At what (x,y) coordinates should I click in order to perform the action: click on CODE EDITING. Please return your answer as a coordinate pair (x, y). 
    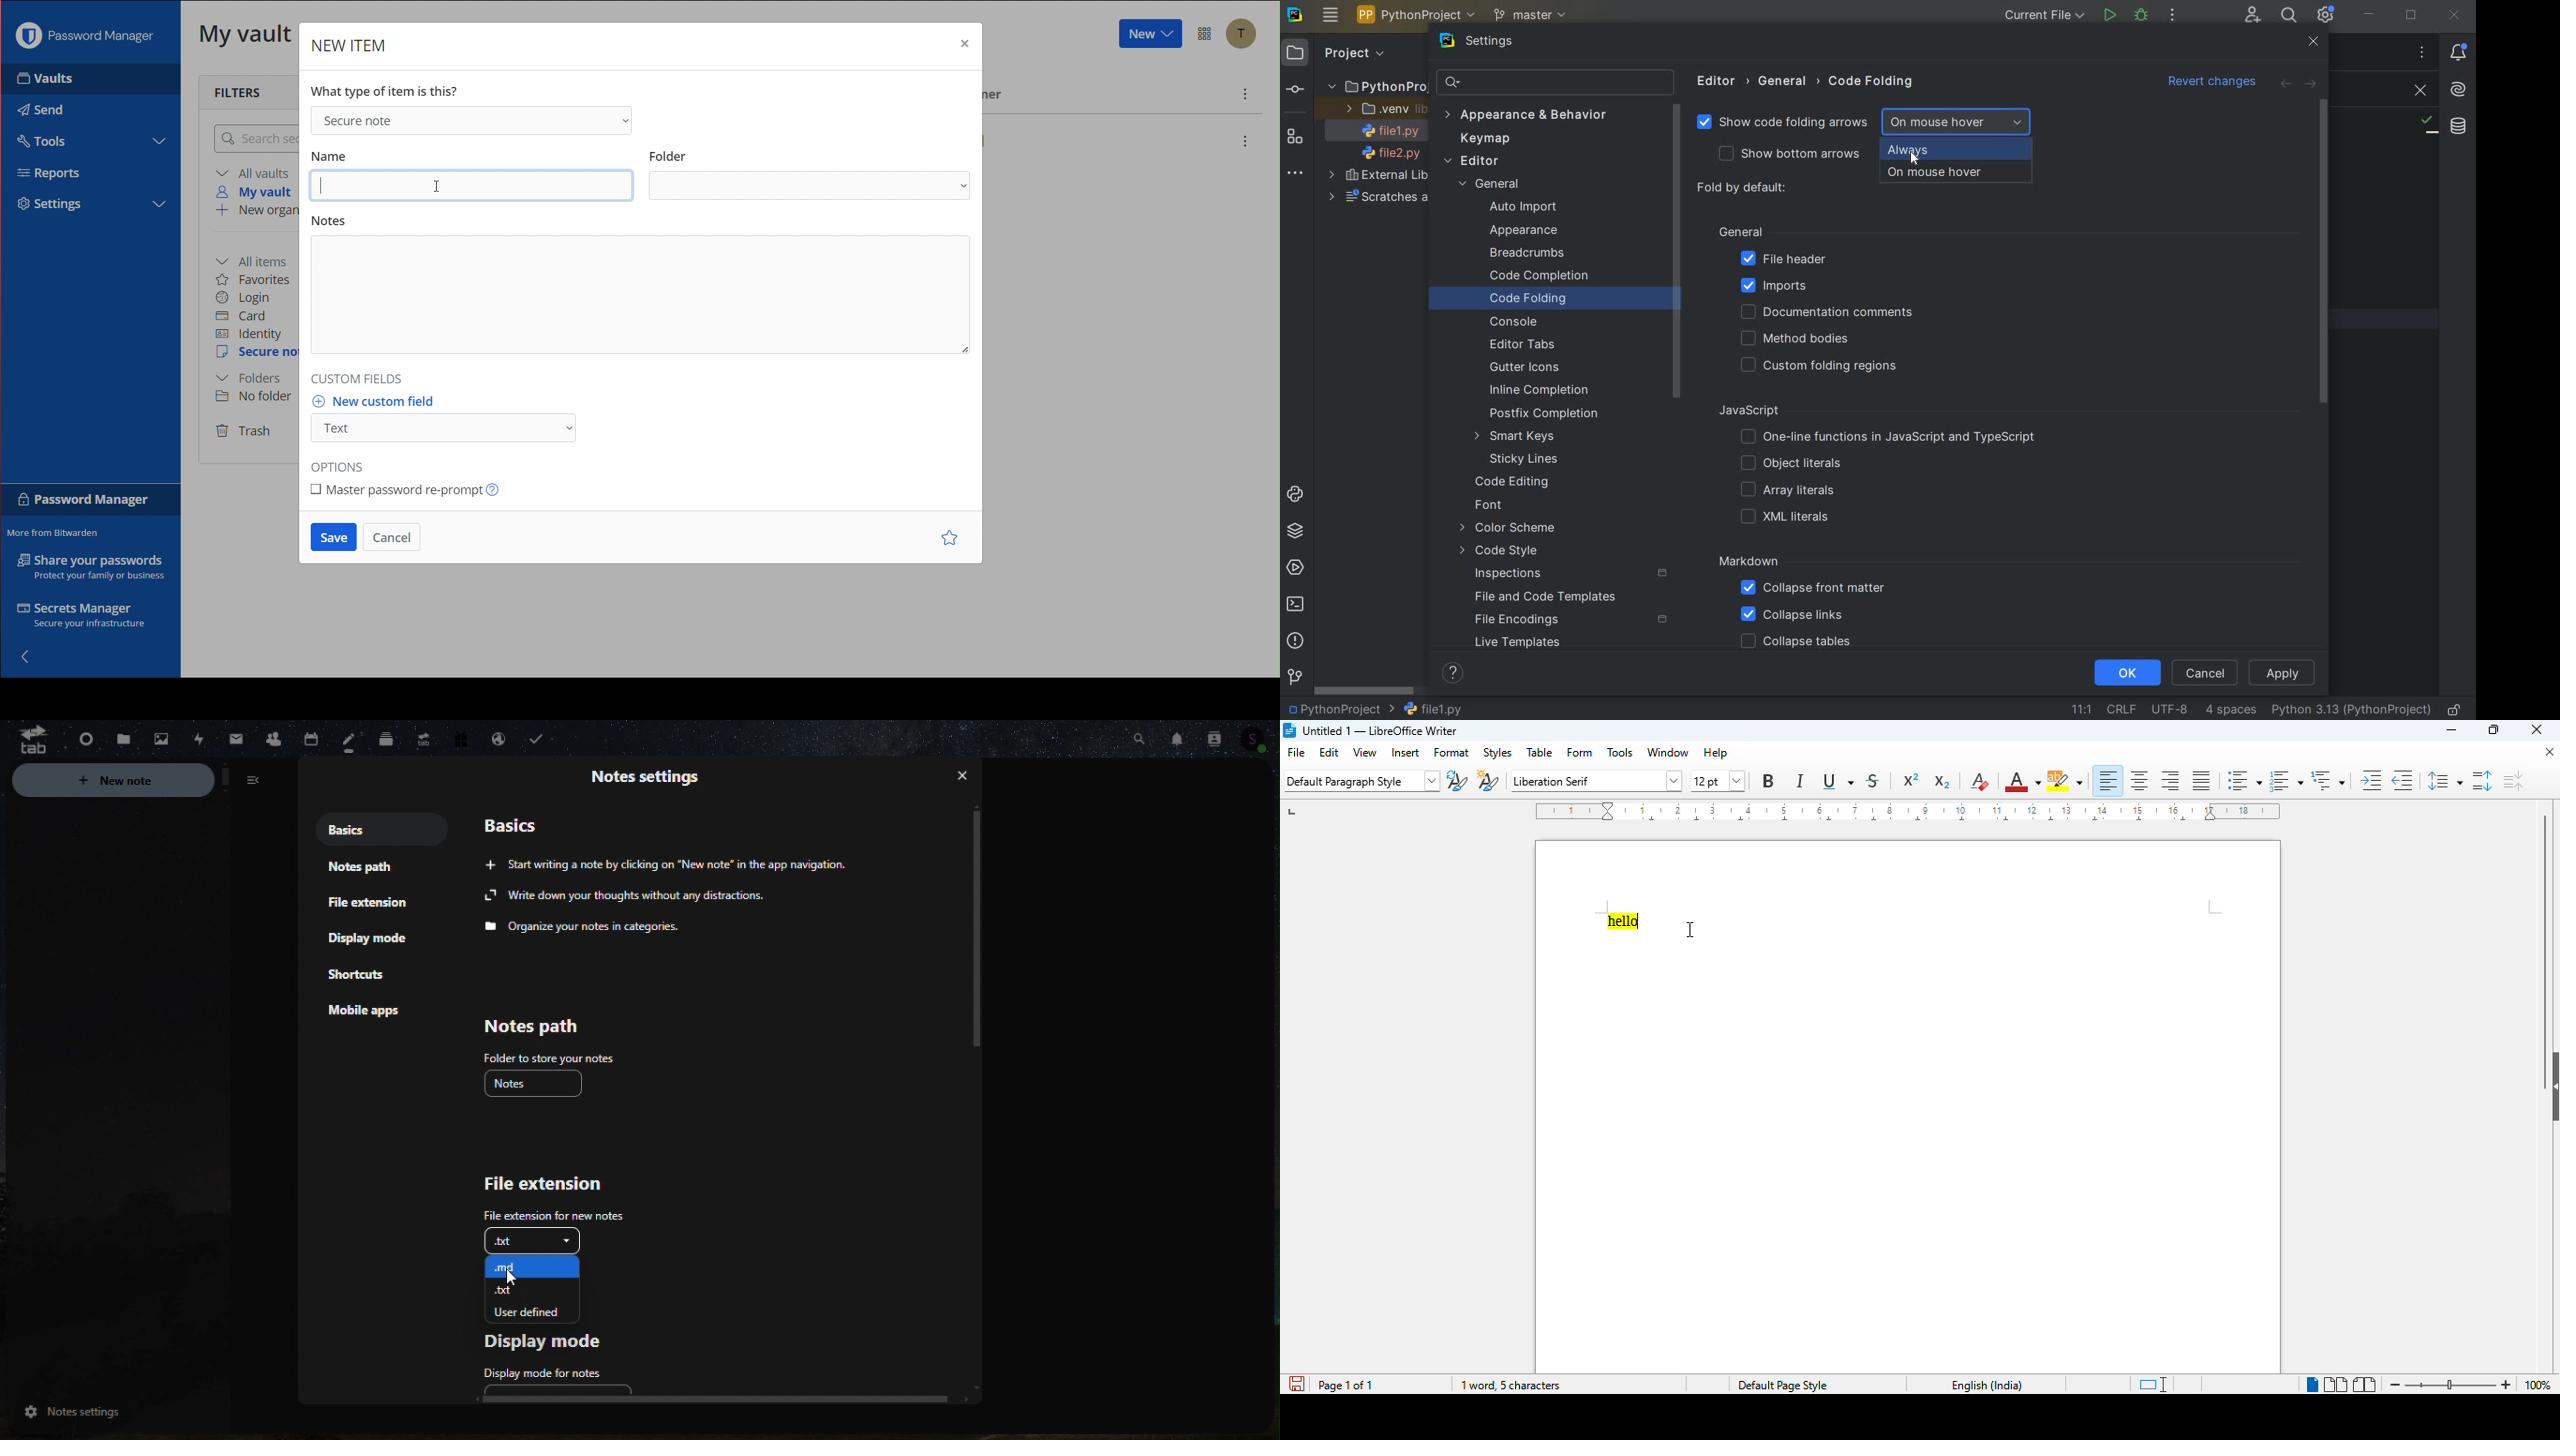
    Looking at the image, I should click on (1515, 482).